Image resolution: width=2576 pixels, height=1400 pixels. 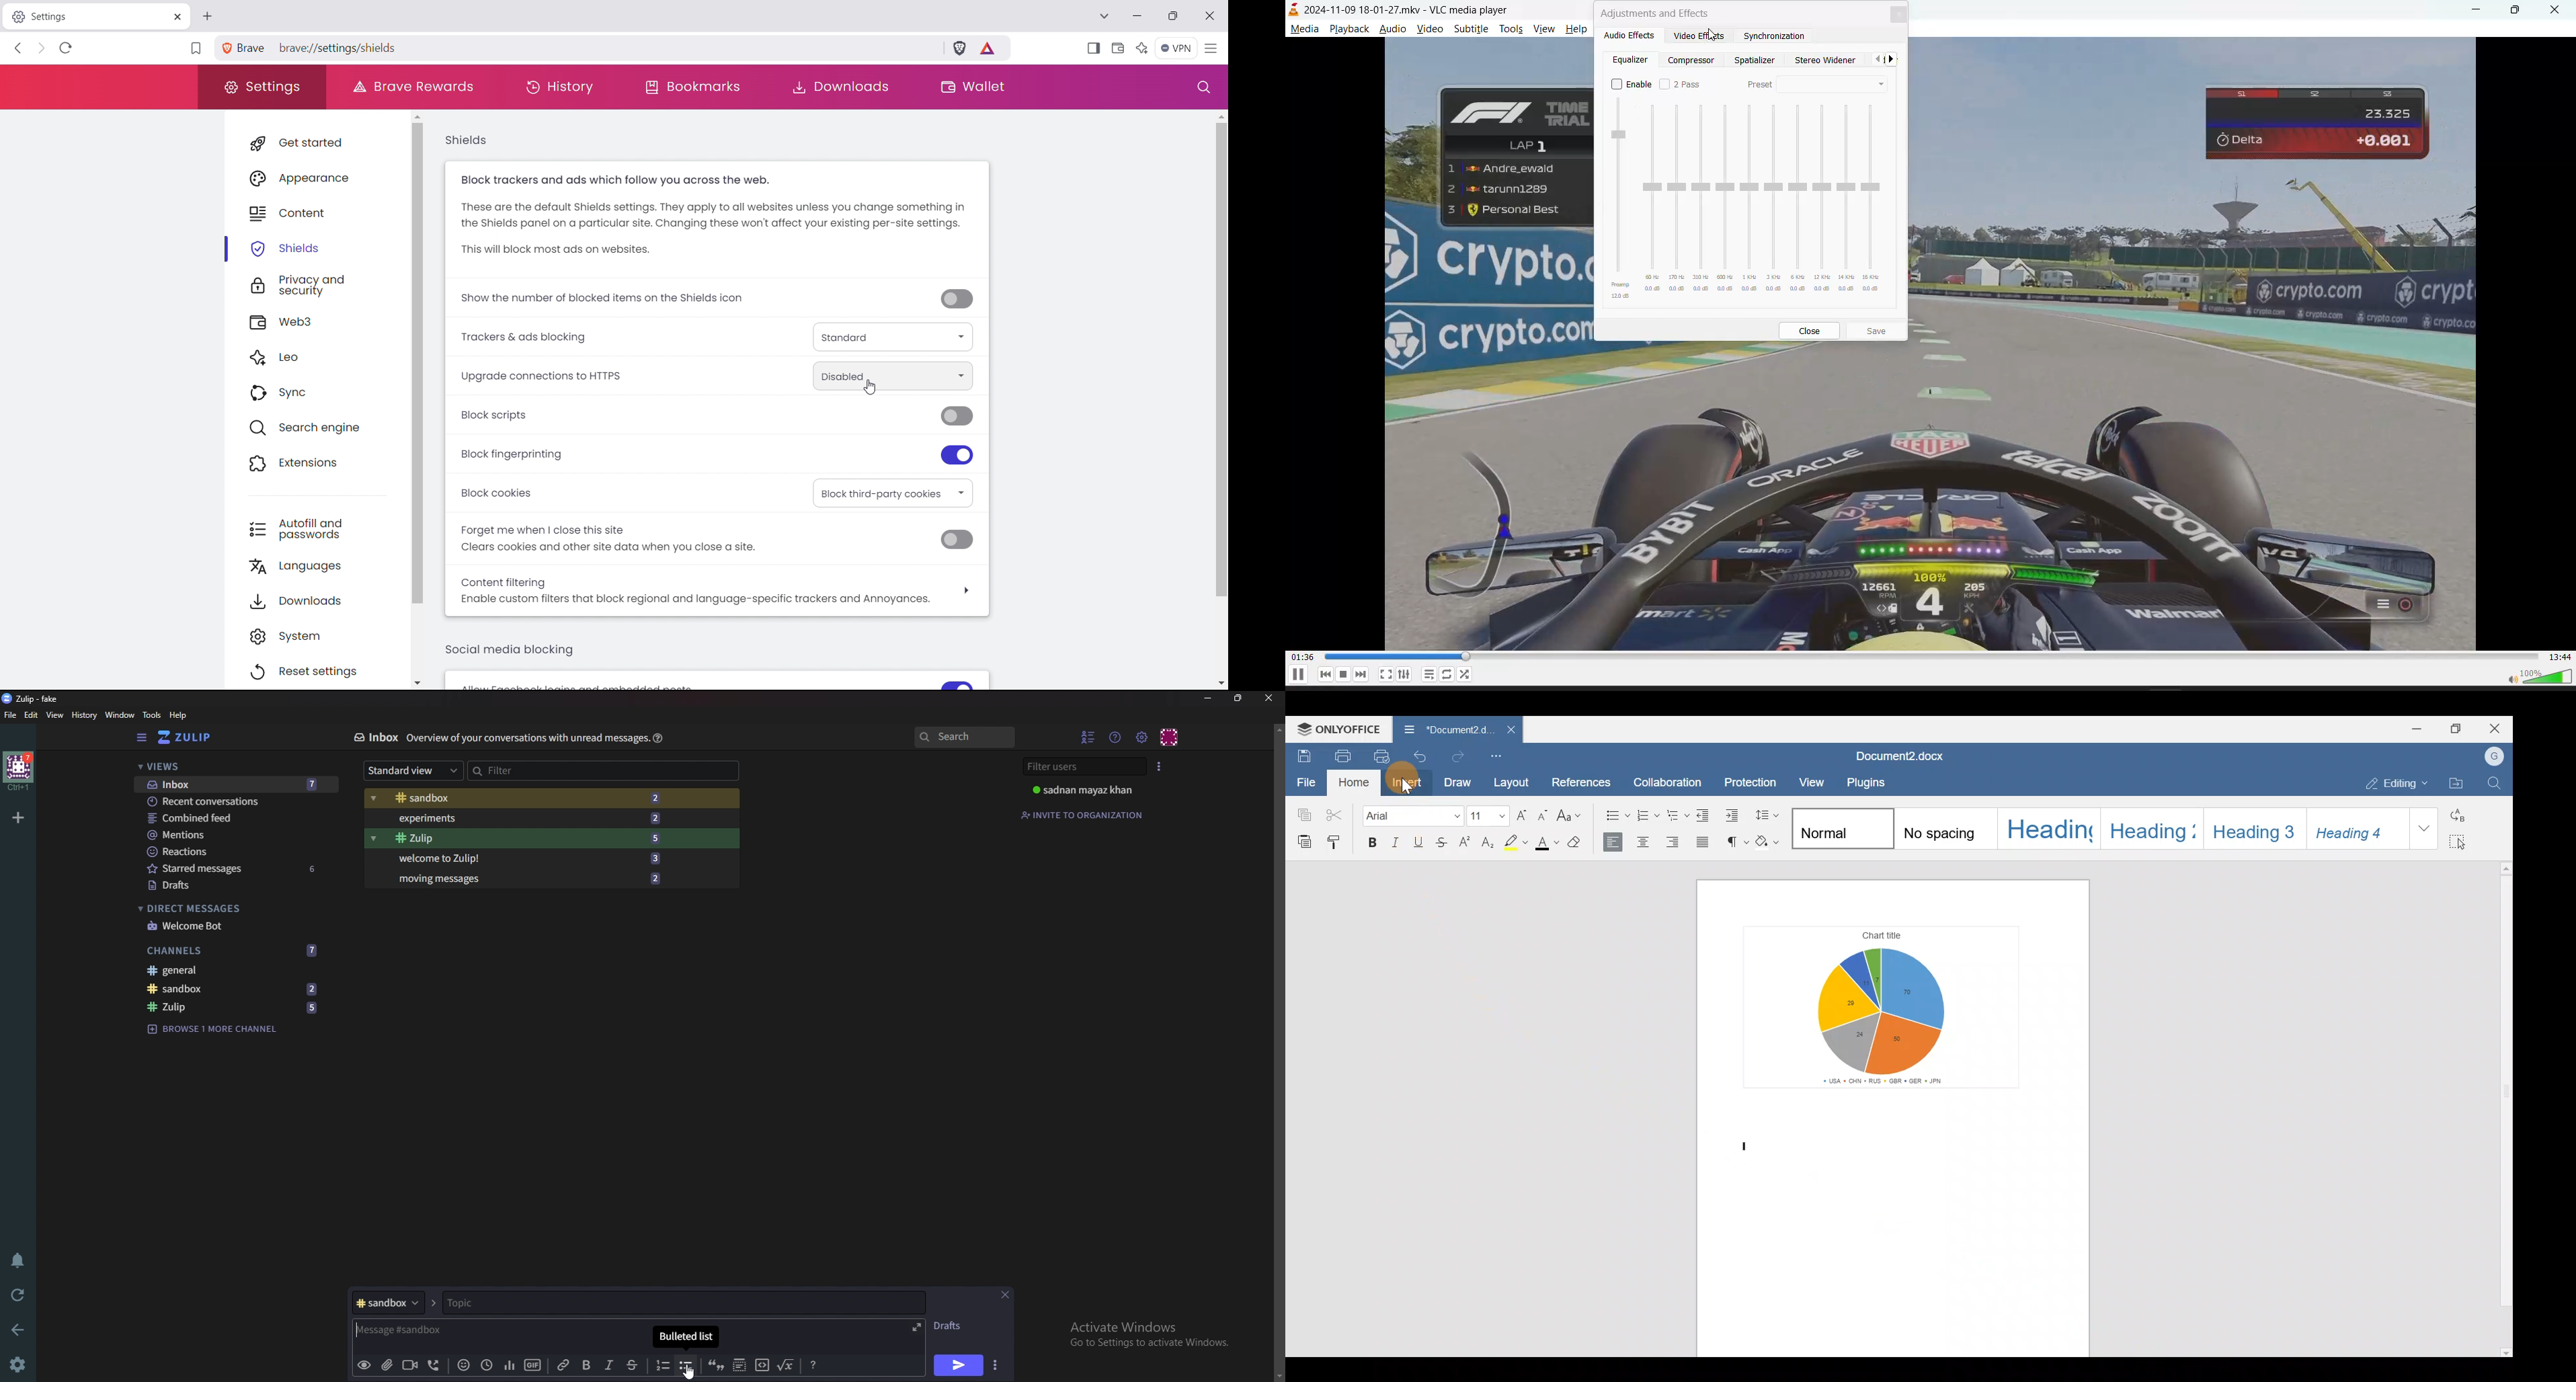 What do you see at coordinates (2557, 8) in the screenshot?
I see `close` at bounding box center [2557, 8].